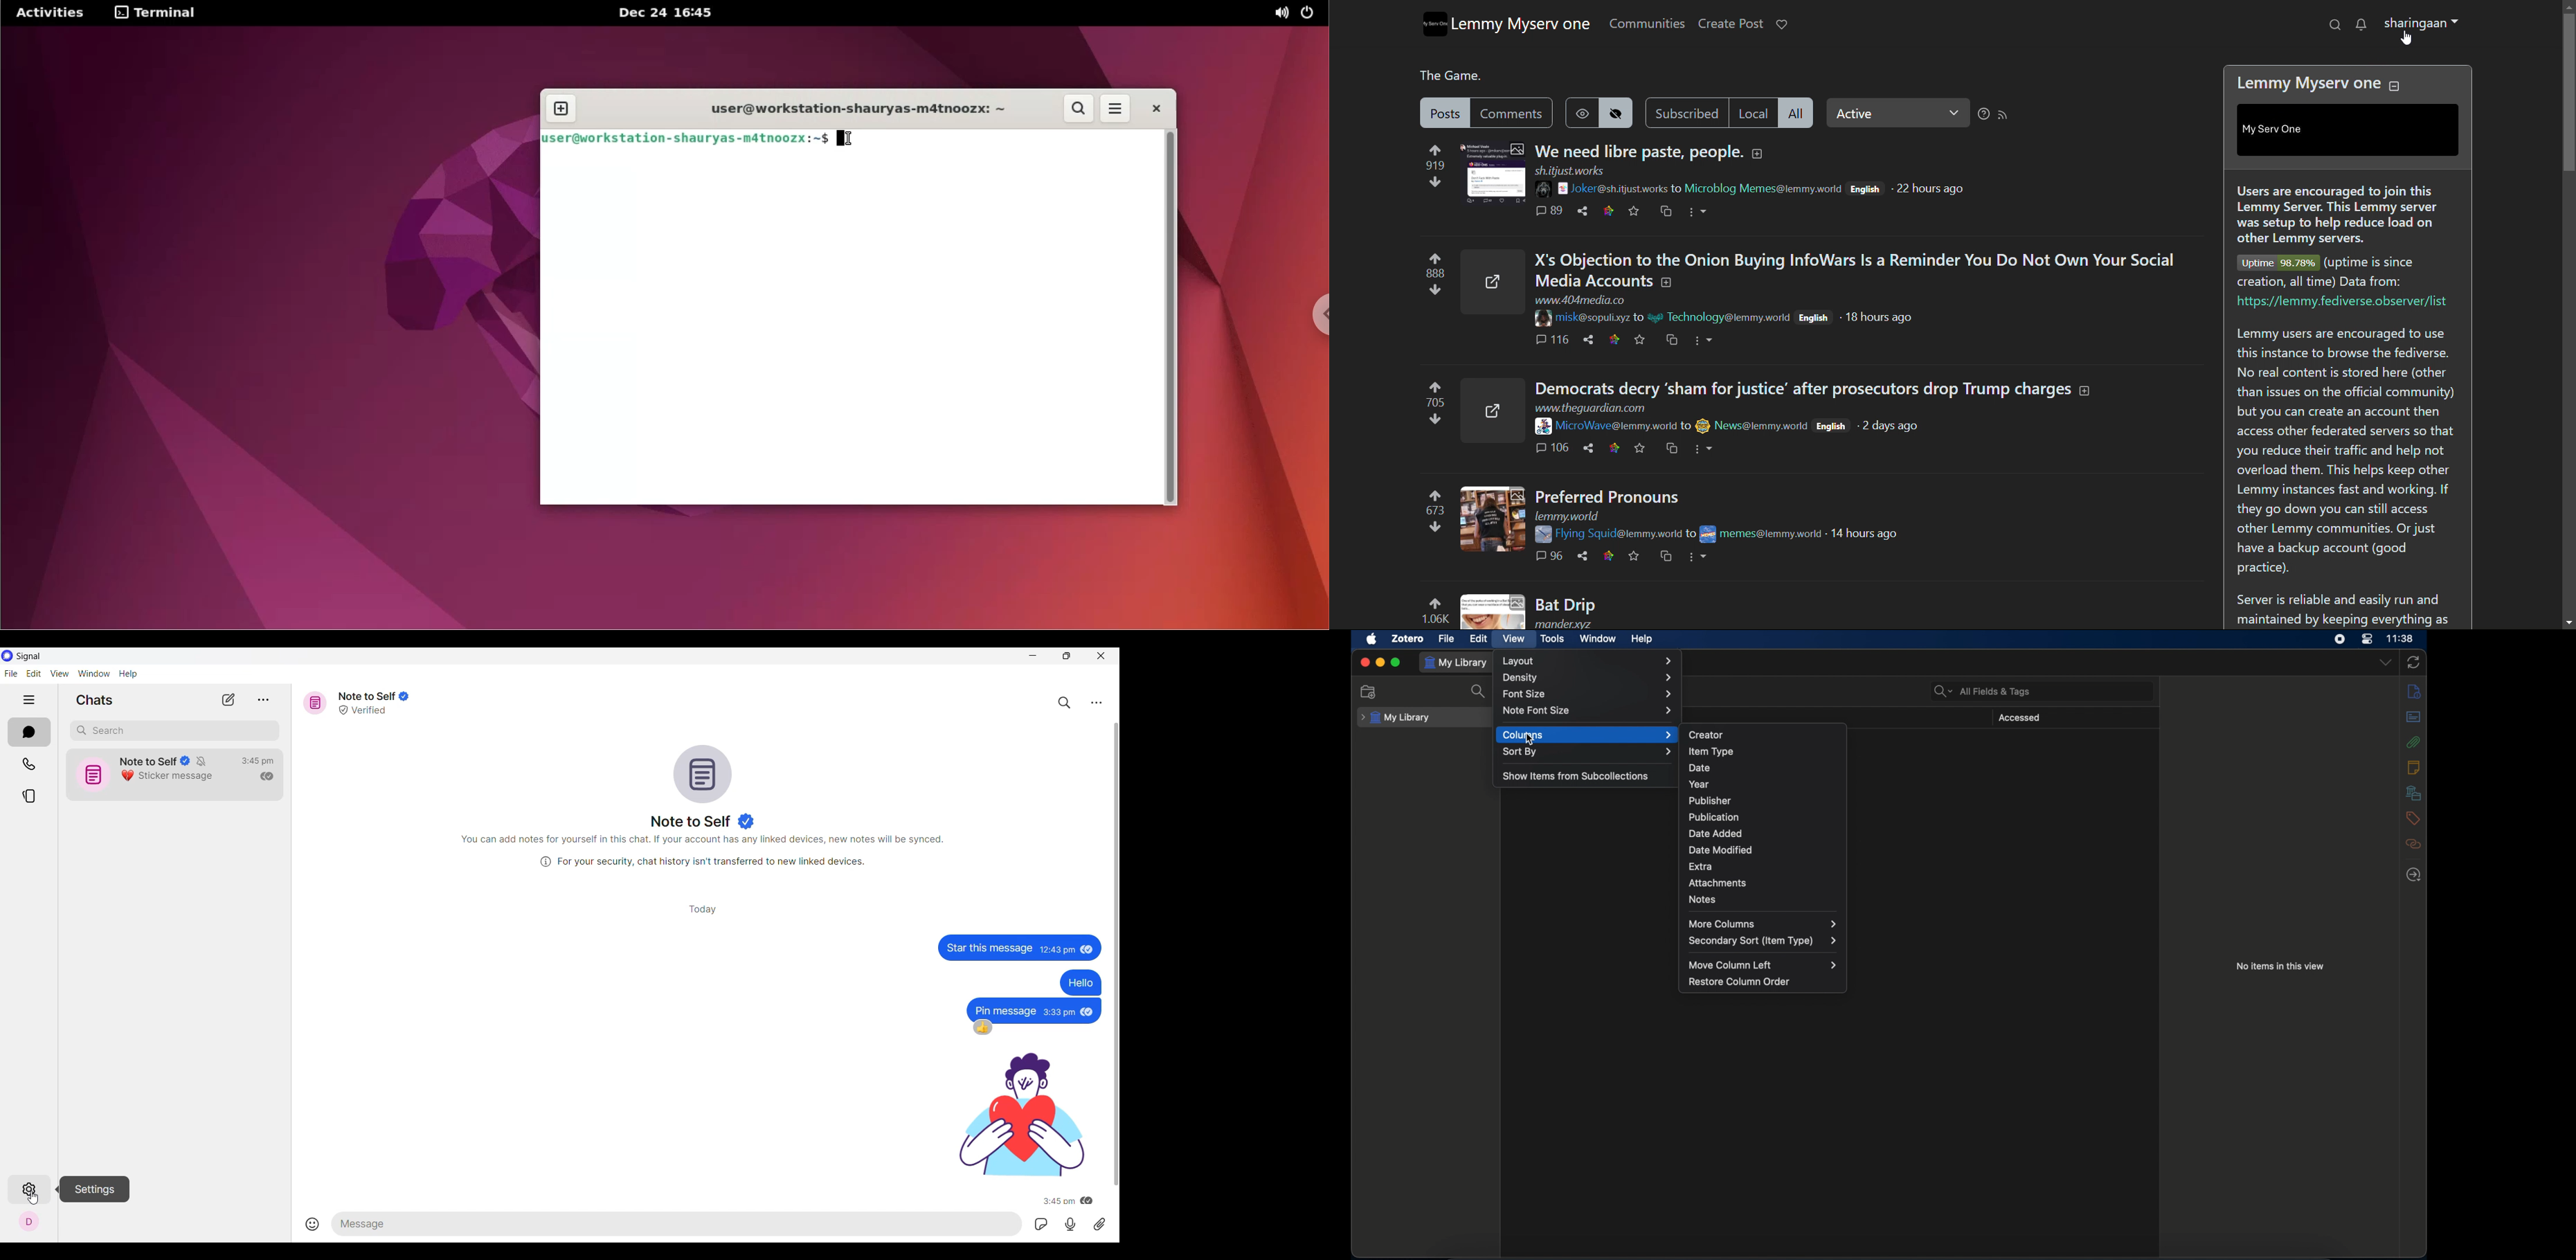 This screenshot has height=1260, width=2576. I want to click on show items from subcollections, so click(1575, 776).